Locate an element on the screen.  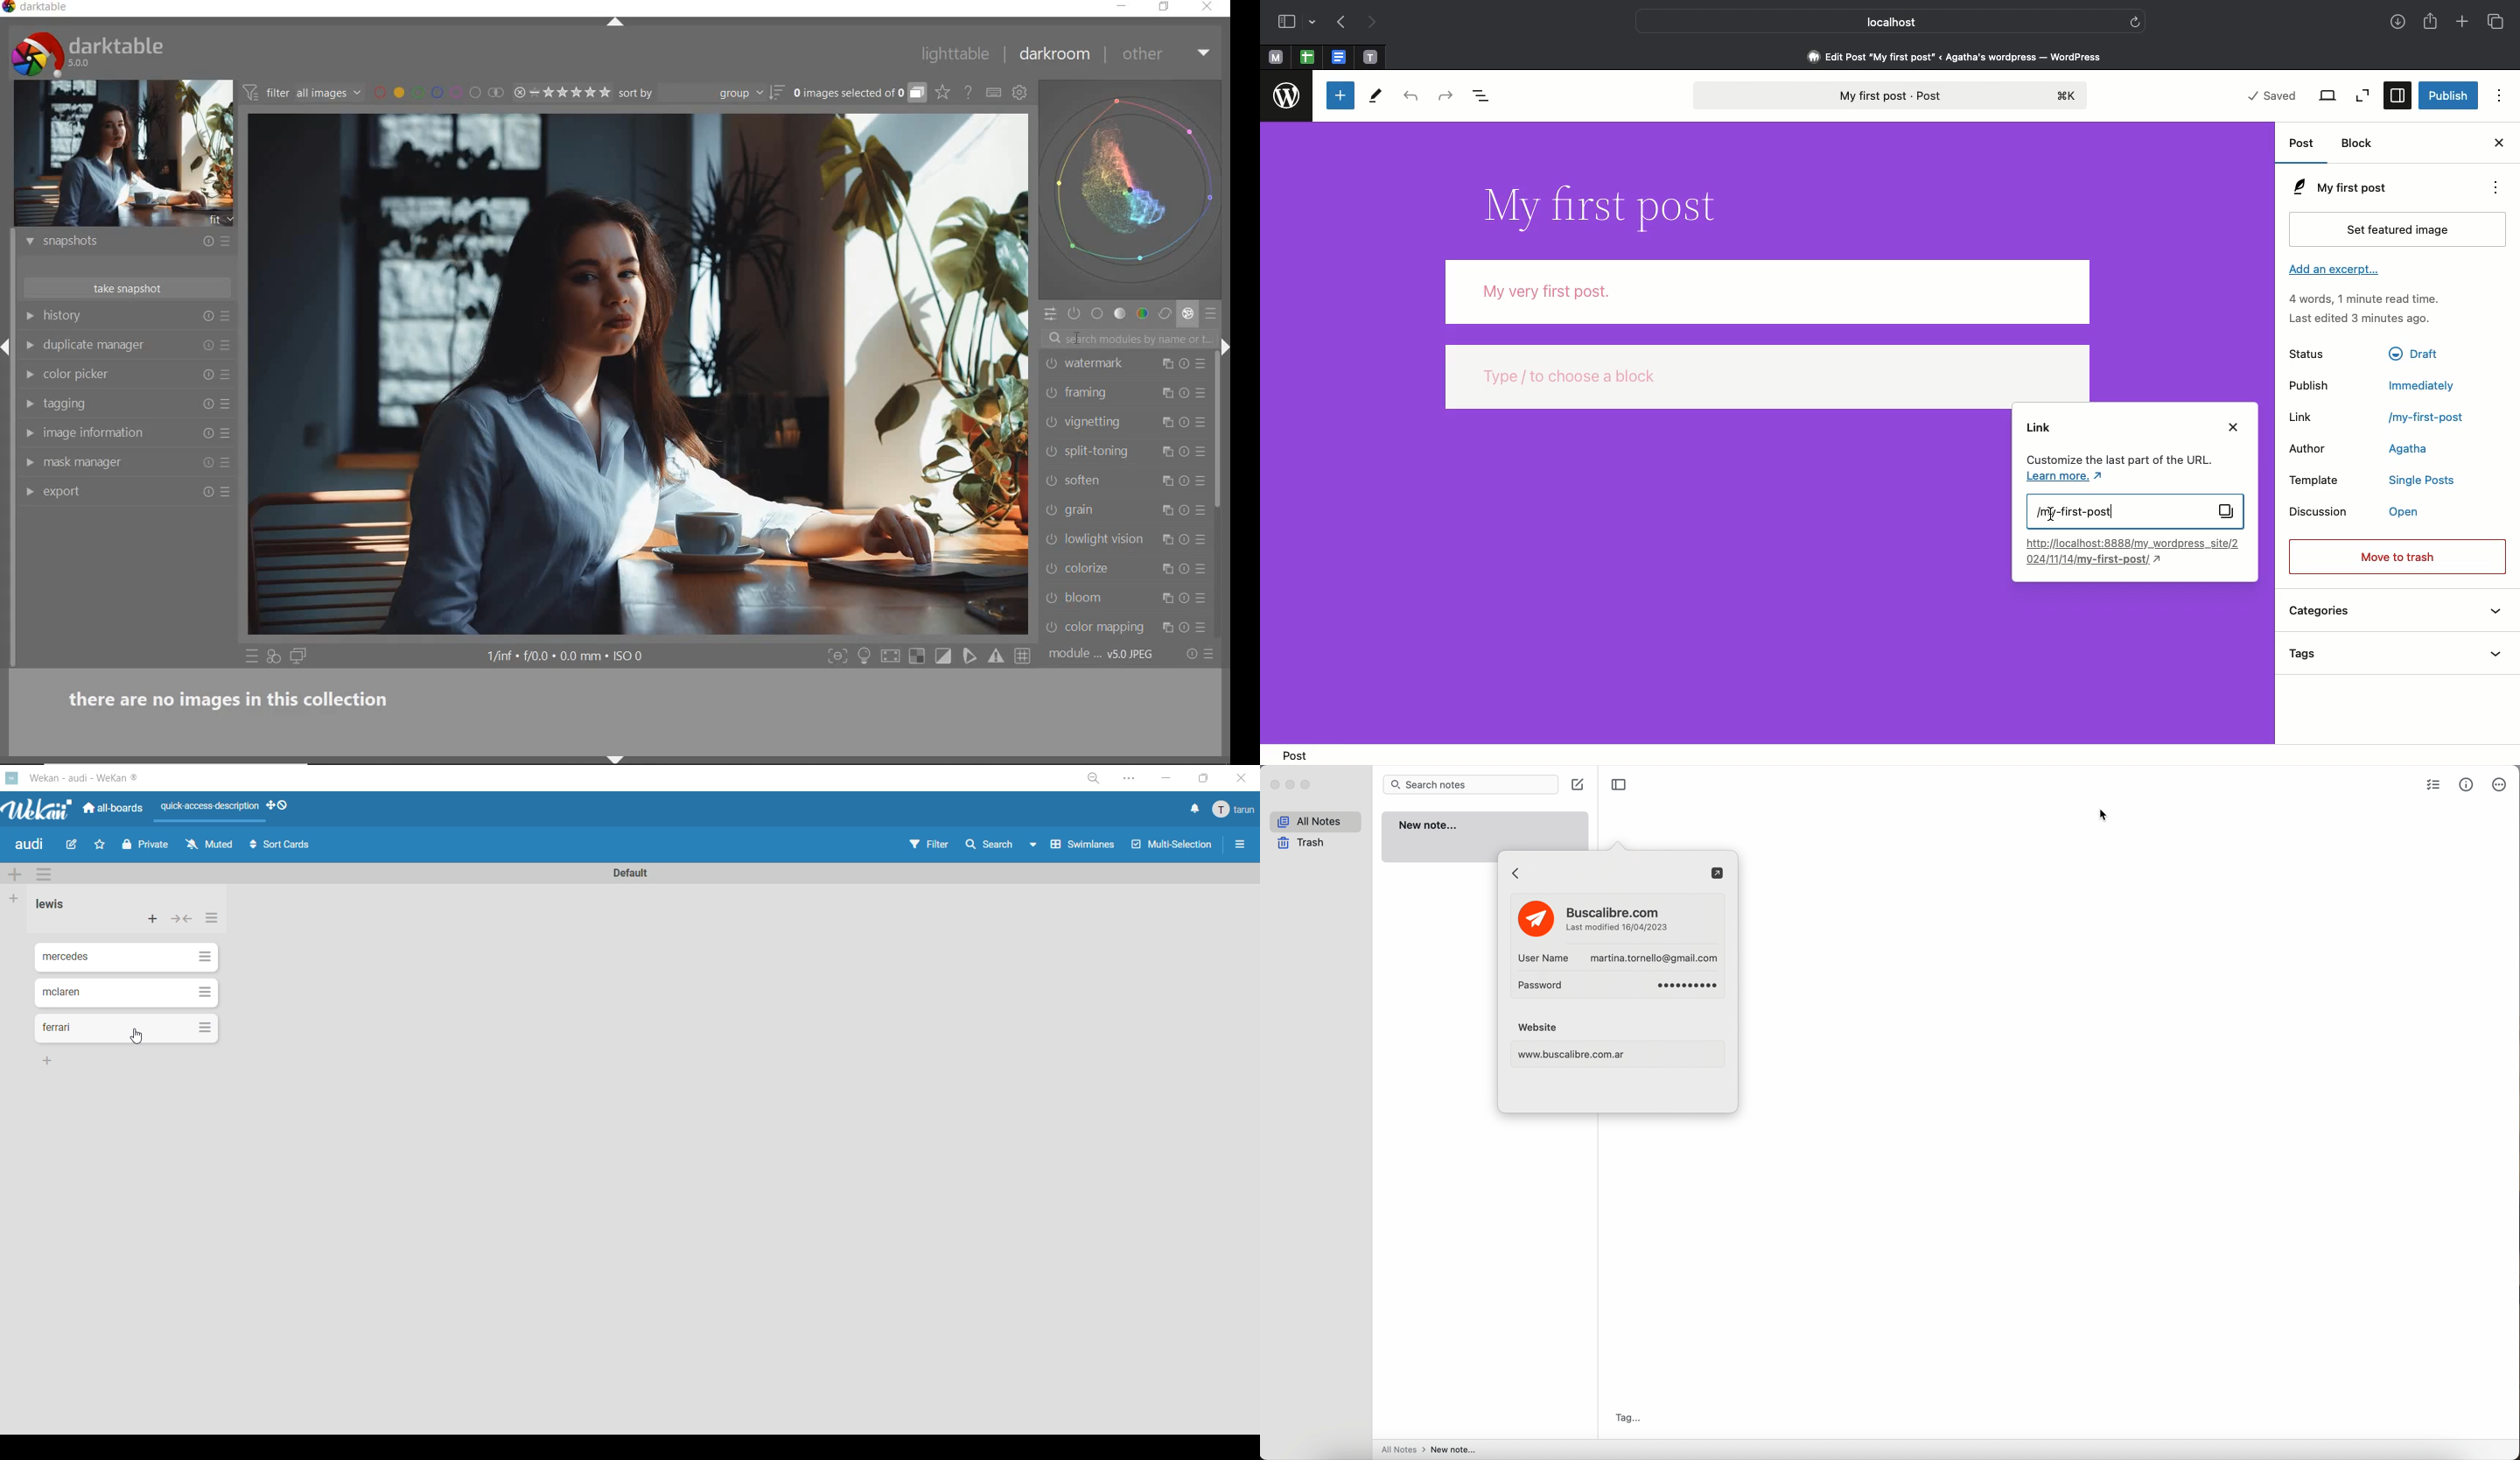
soften is located at coordinates (1108, 480).